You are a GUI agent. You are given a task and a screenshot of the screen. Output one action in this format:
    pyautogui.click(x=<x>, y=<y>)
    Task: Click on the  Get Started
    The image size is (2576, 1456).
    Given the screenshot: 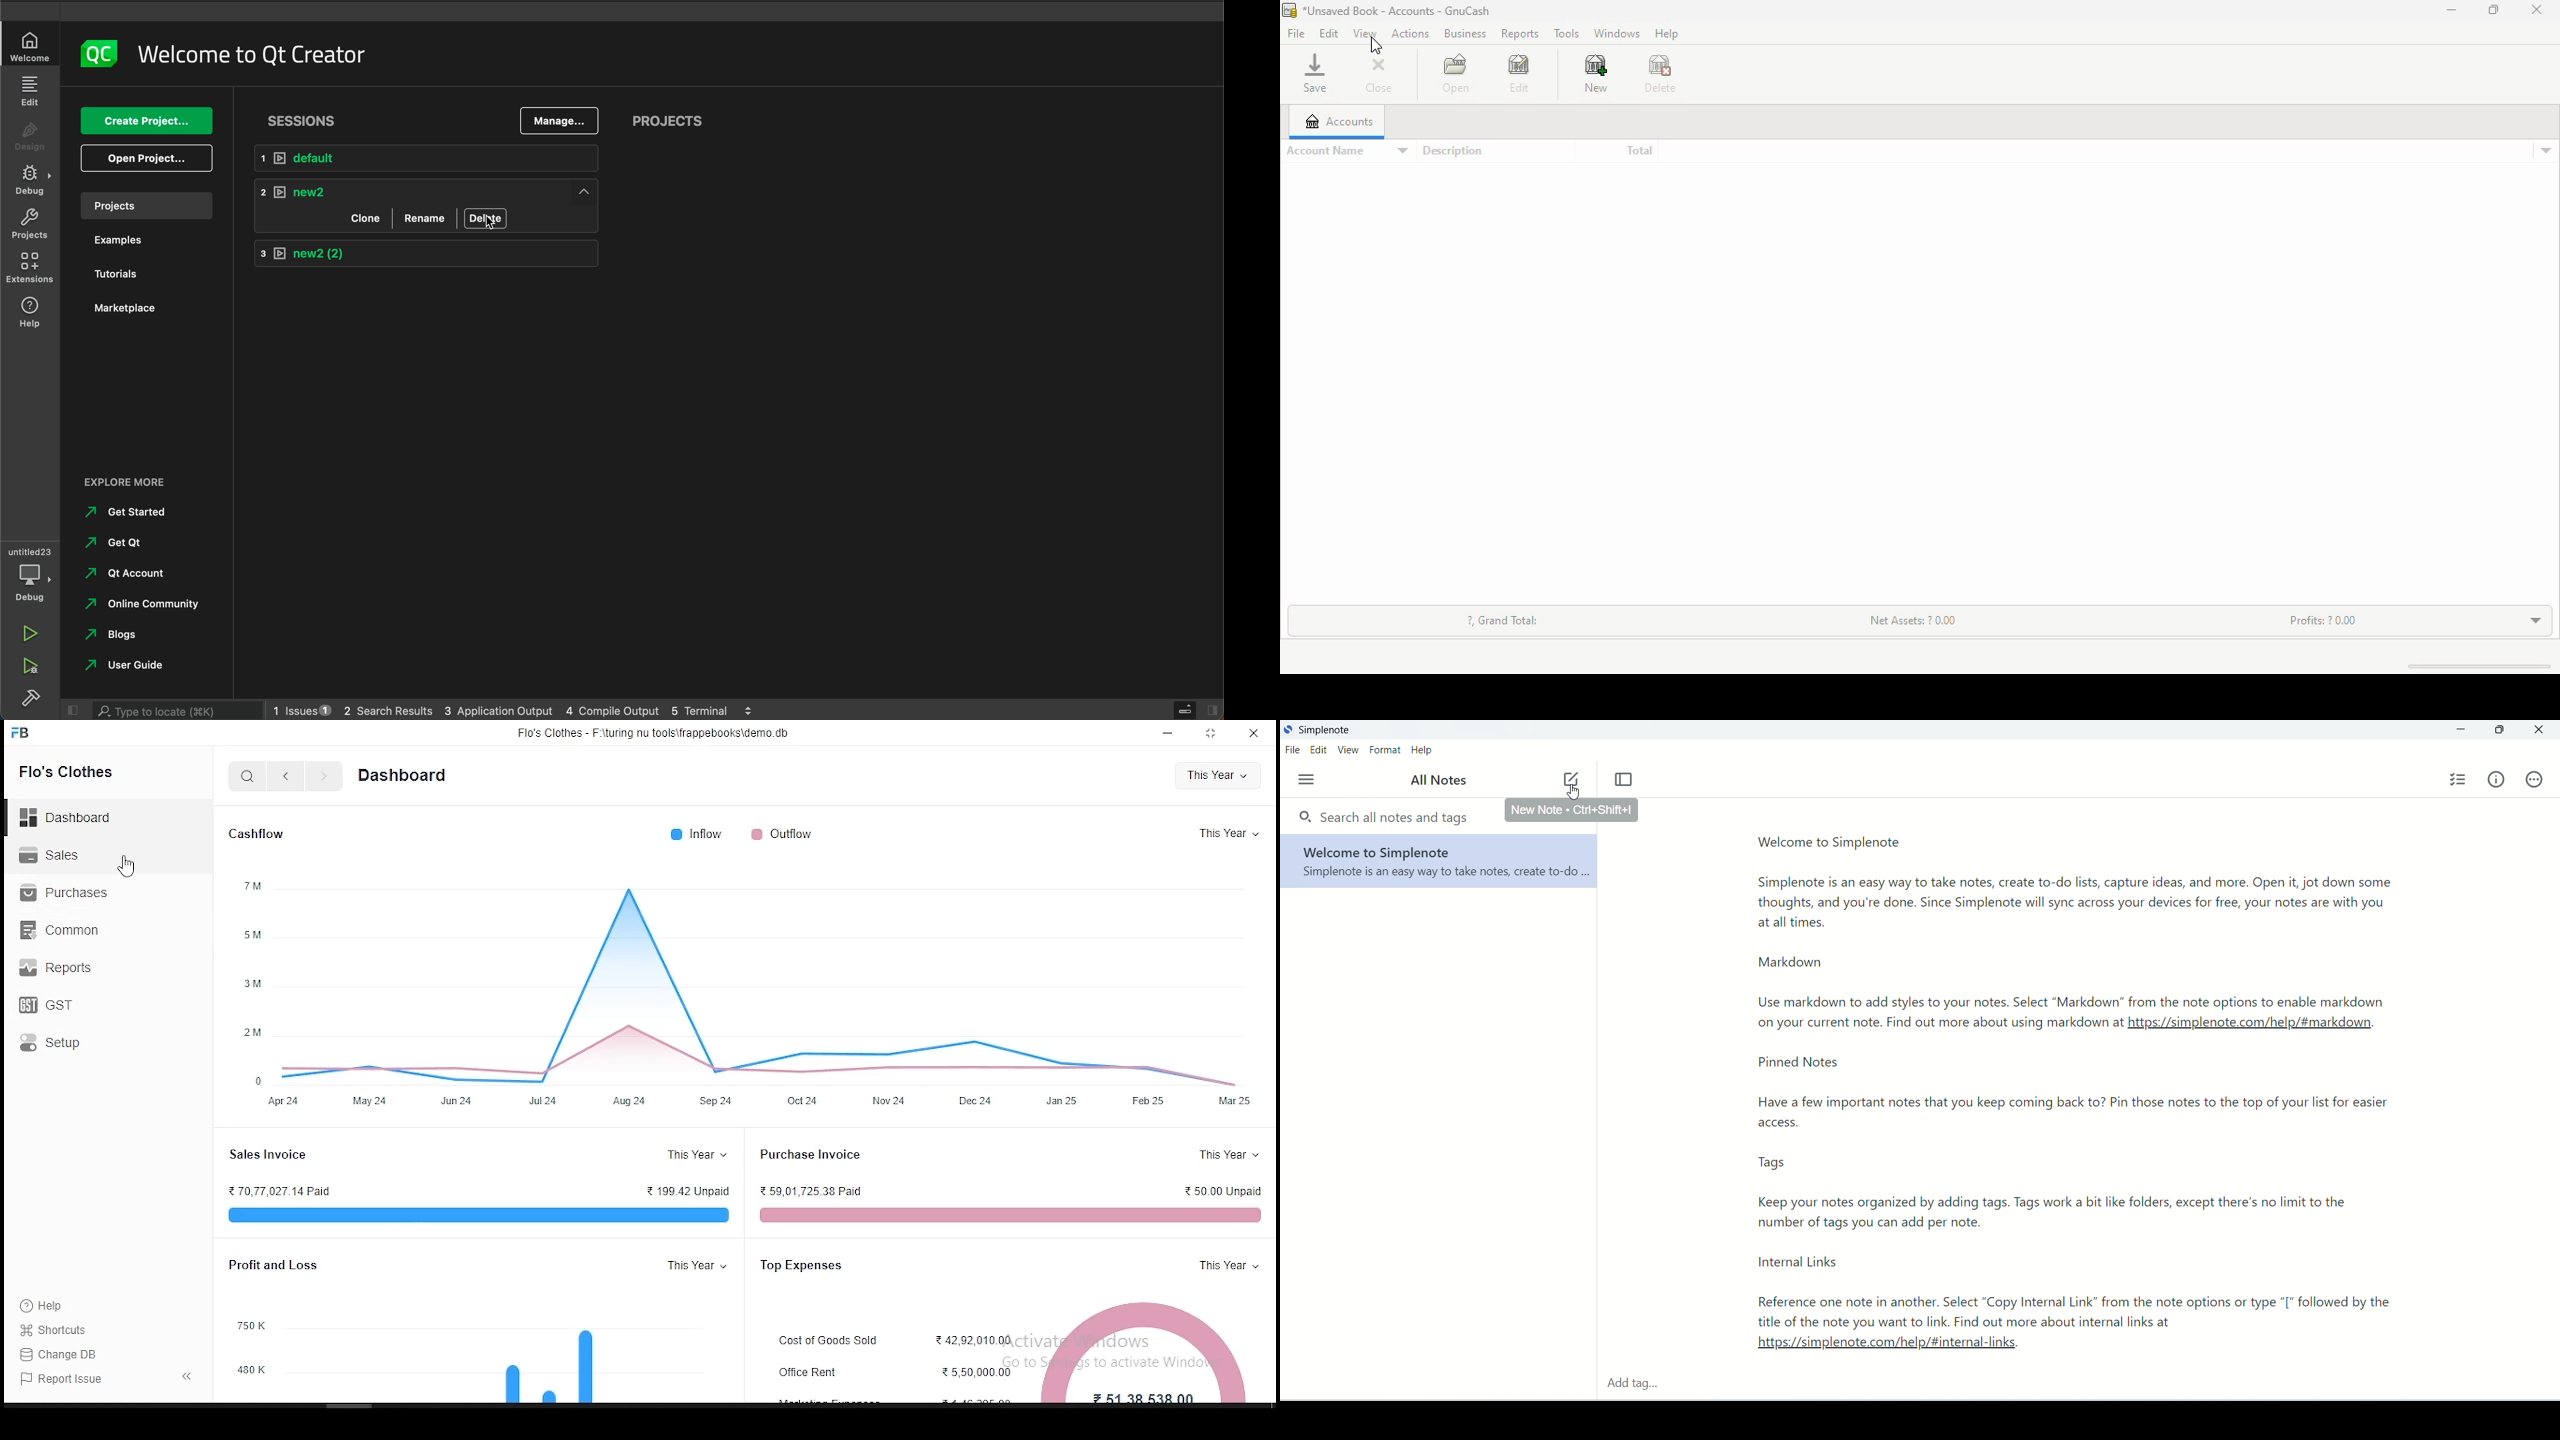 What is the action you would take?
    pyautogui.click(x=134, y=513)
    